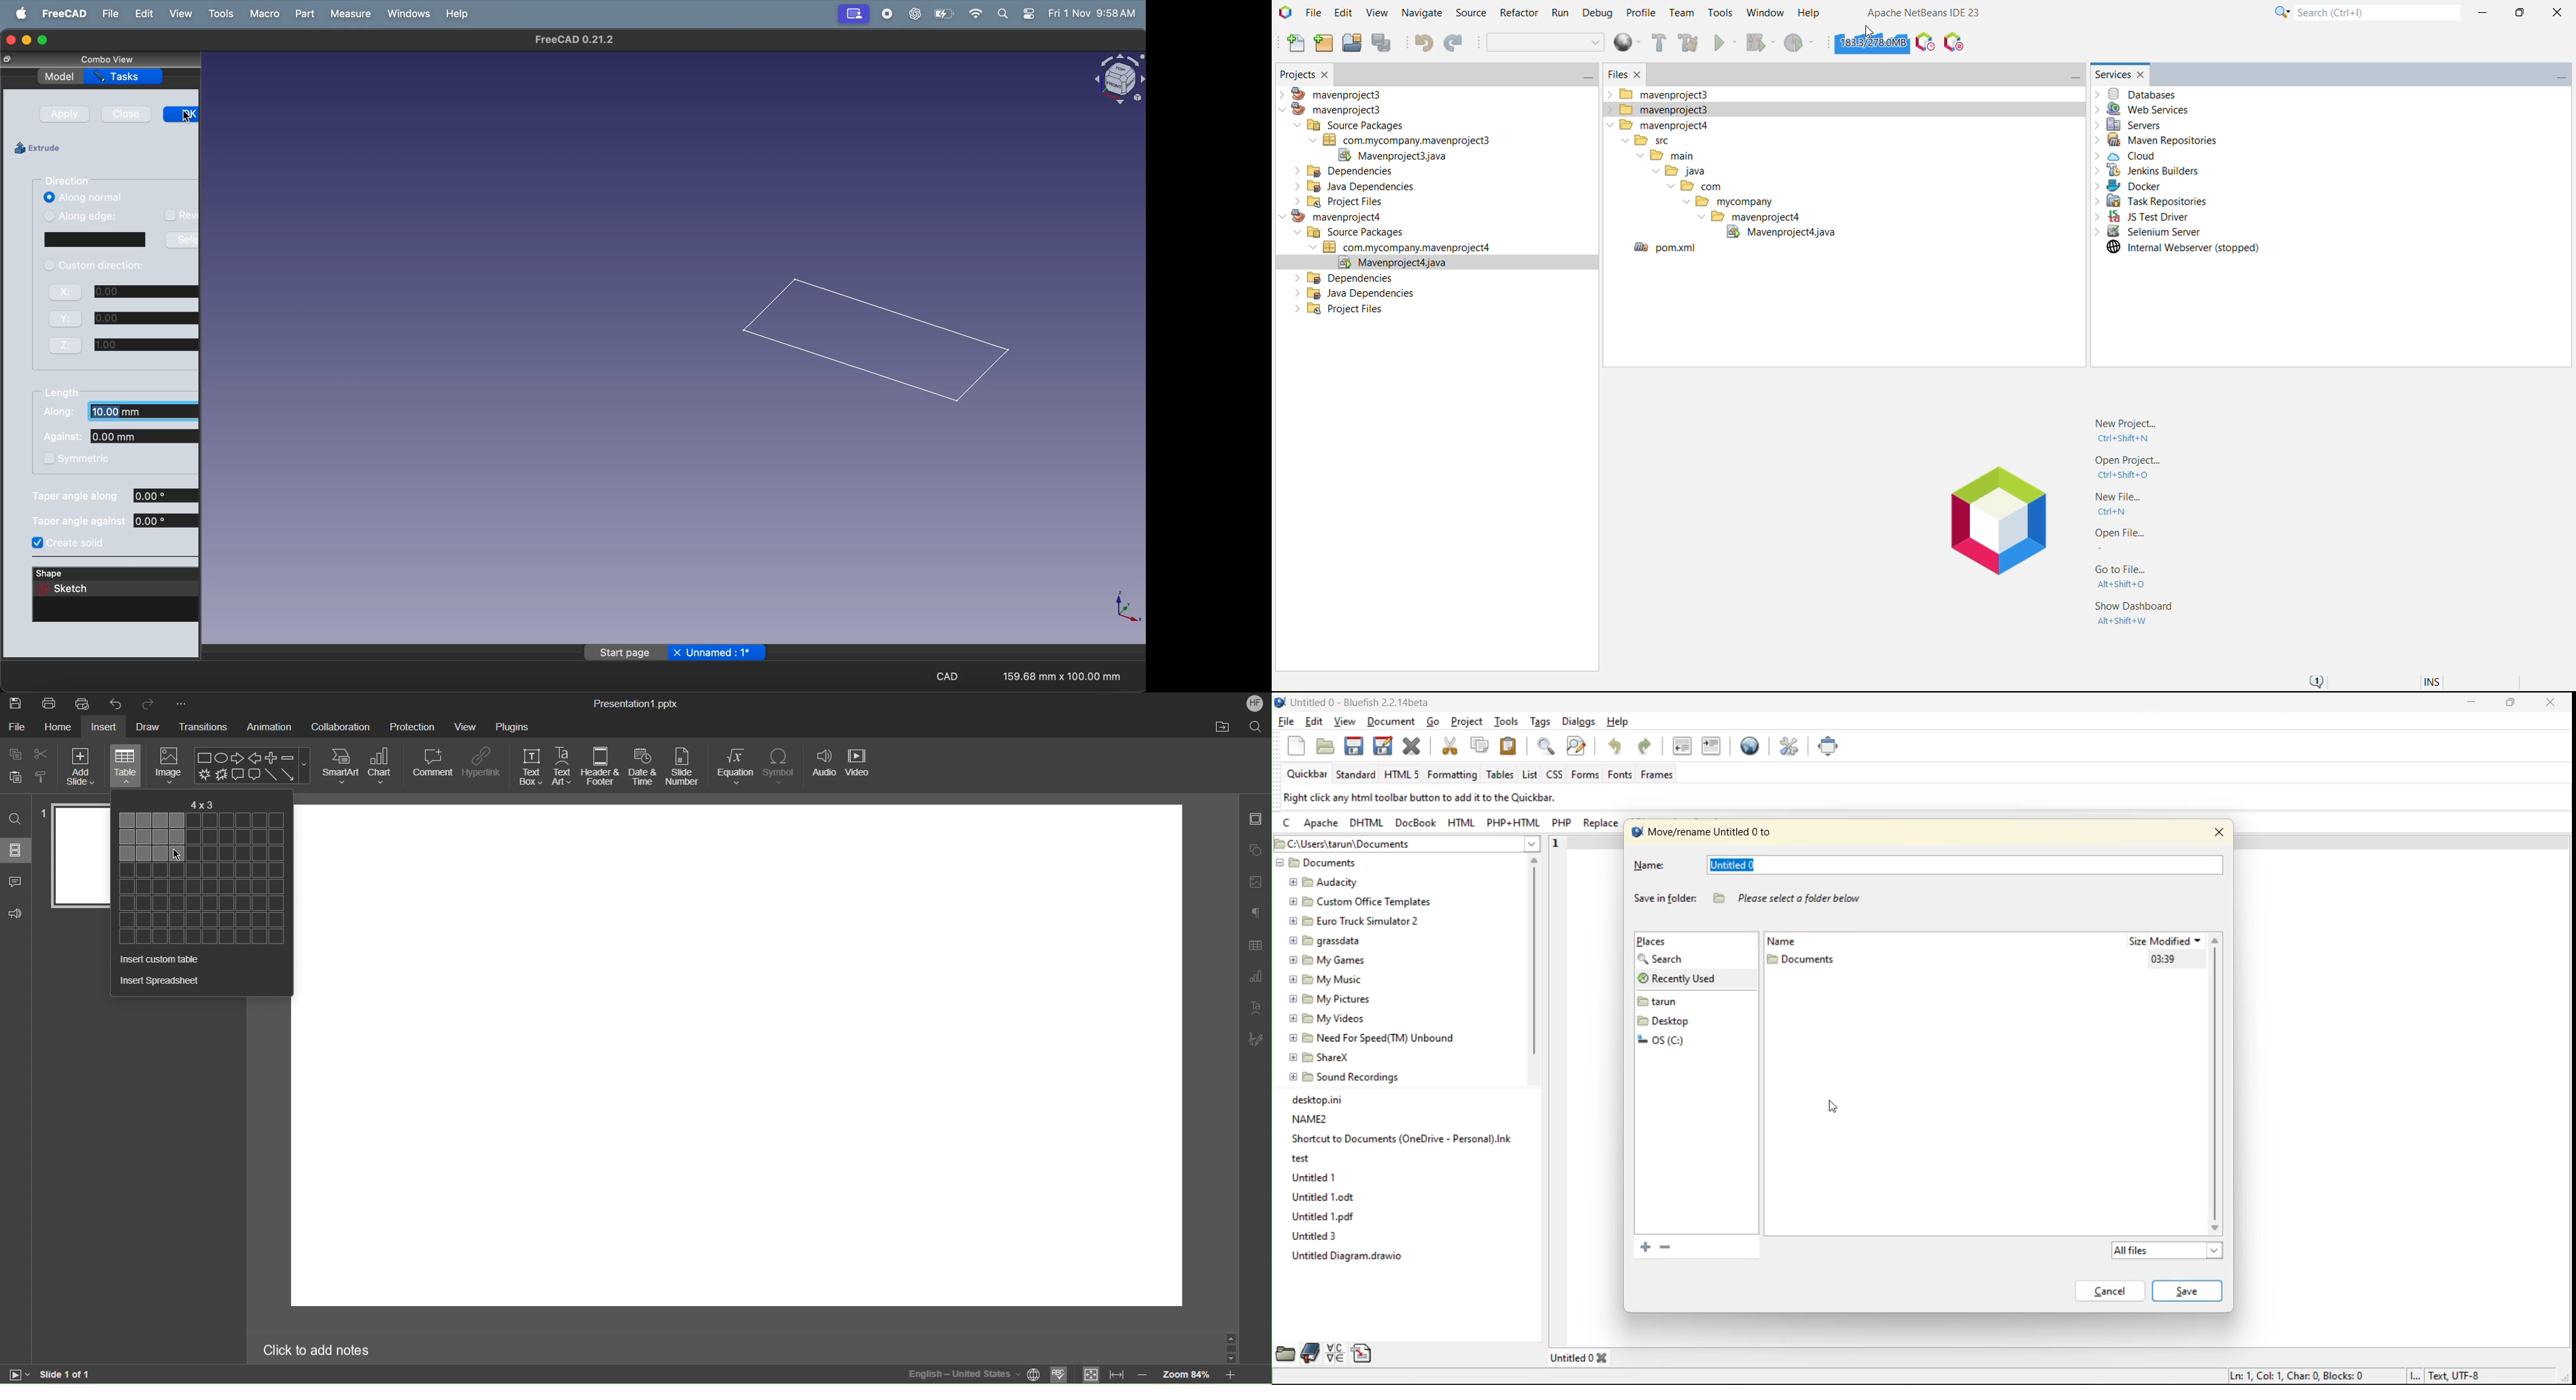 This screenshot has height=1400, width=2576. Describe the element at coordinates (74, 589) in the screenshot. I see `sketch` at that location.